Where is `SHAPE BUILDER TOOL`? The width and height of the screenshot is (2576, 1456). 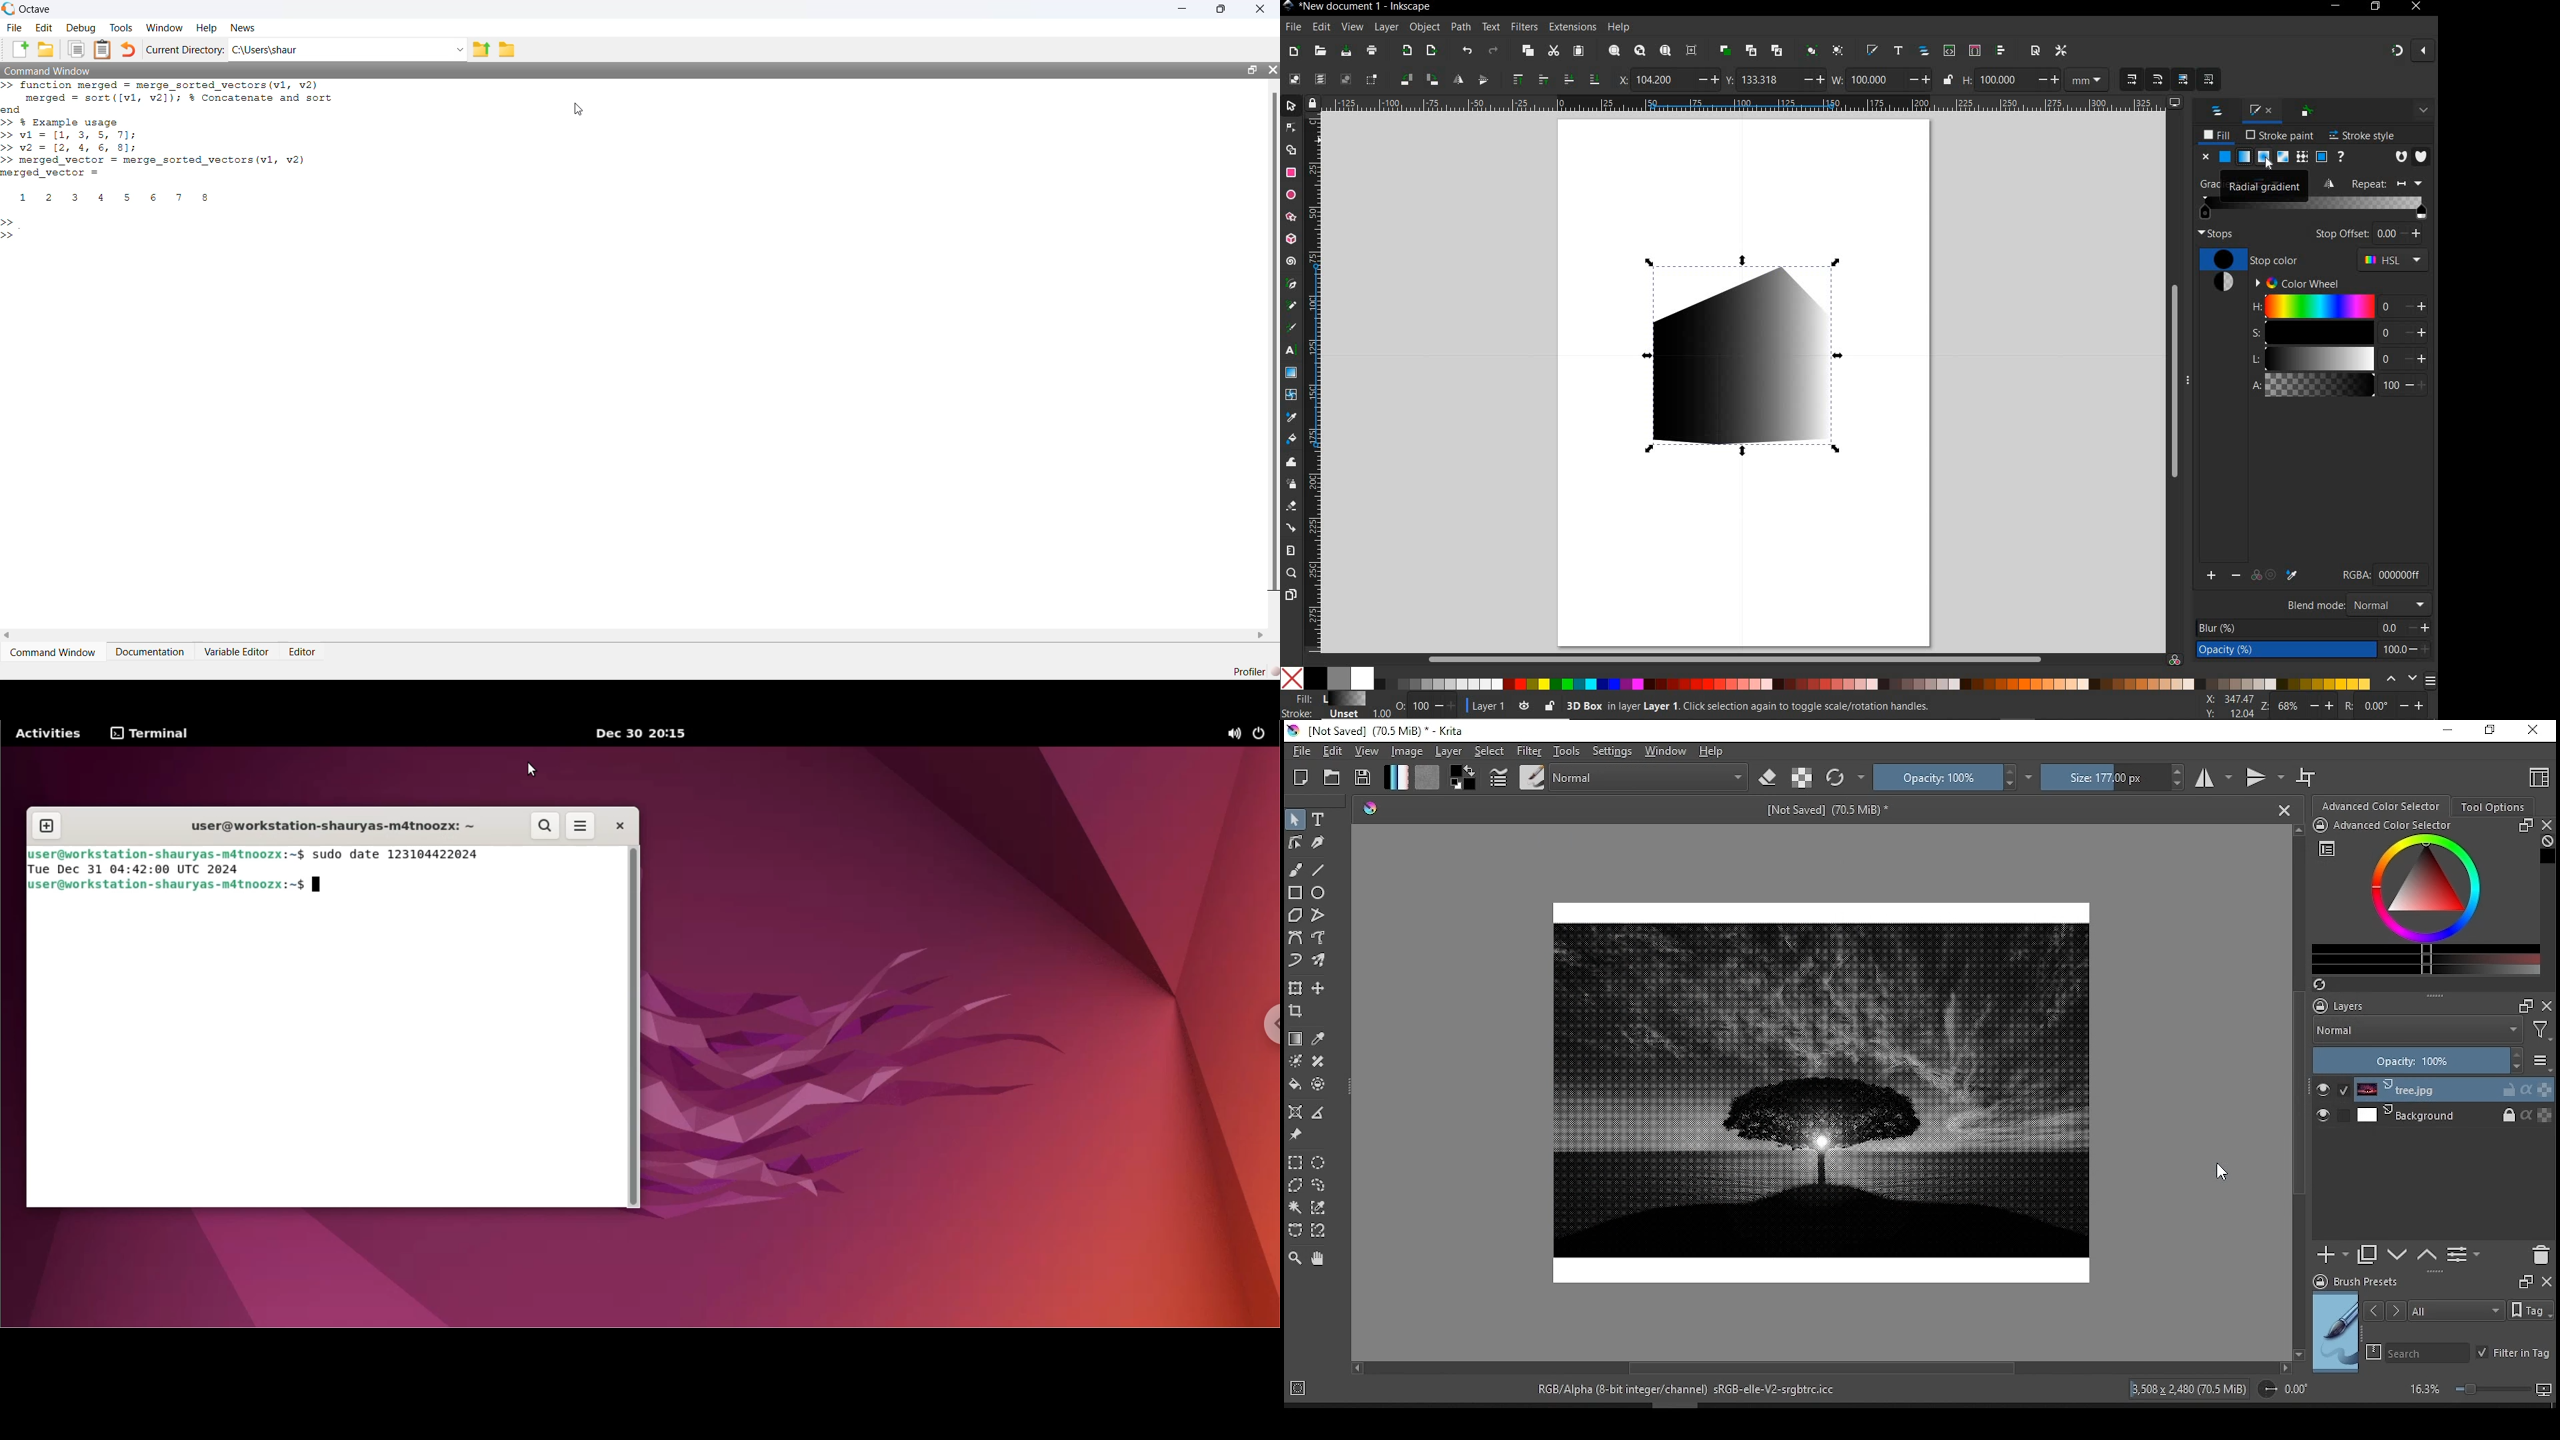 SHAPE BUILDER TOOL is located at coordinates (1290, 150).